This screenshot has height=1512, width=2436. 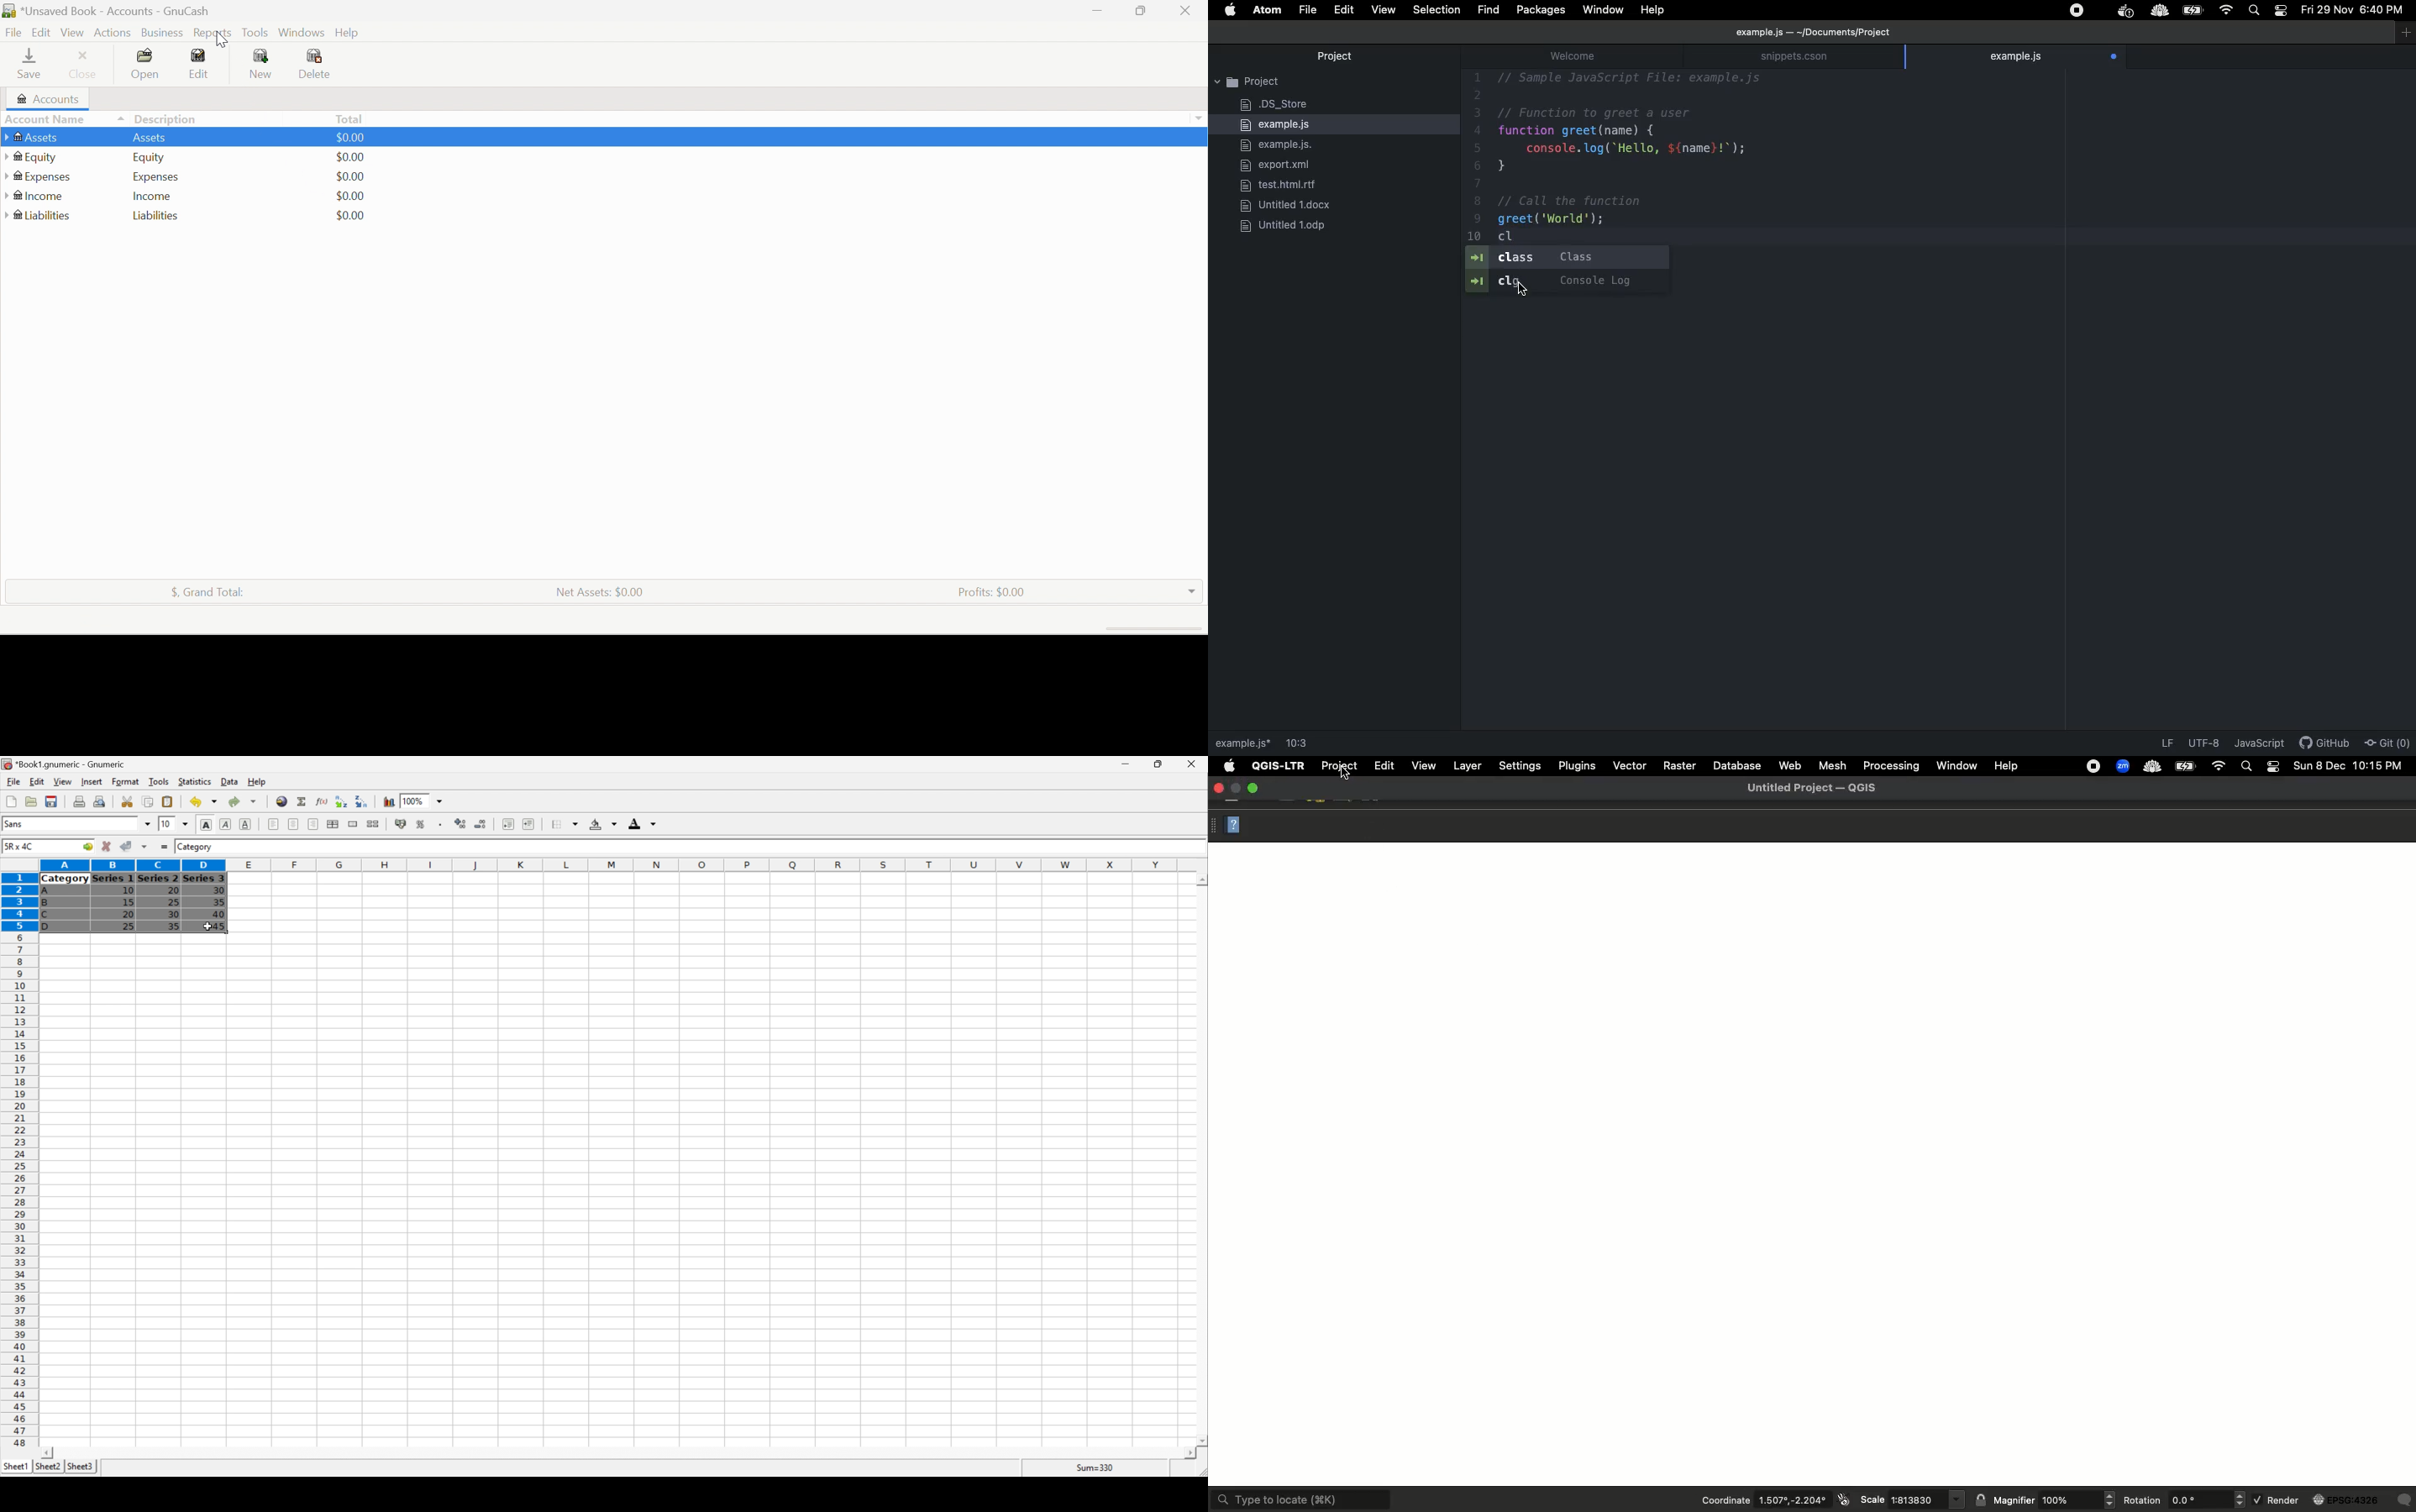 I want to click on snippets.cson, so click(x=1809, y=57).